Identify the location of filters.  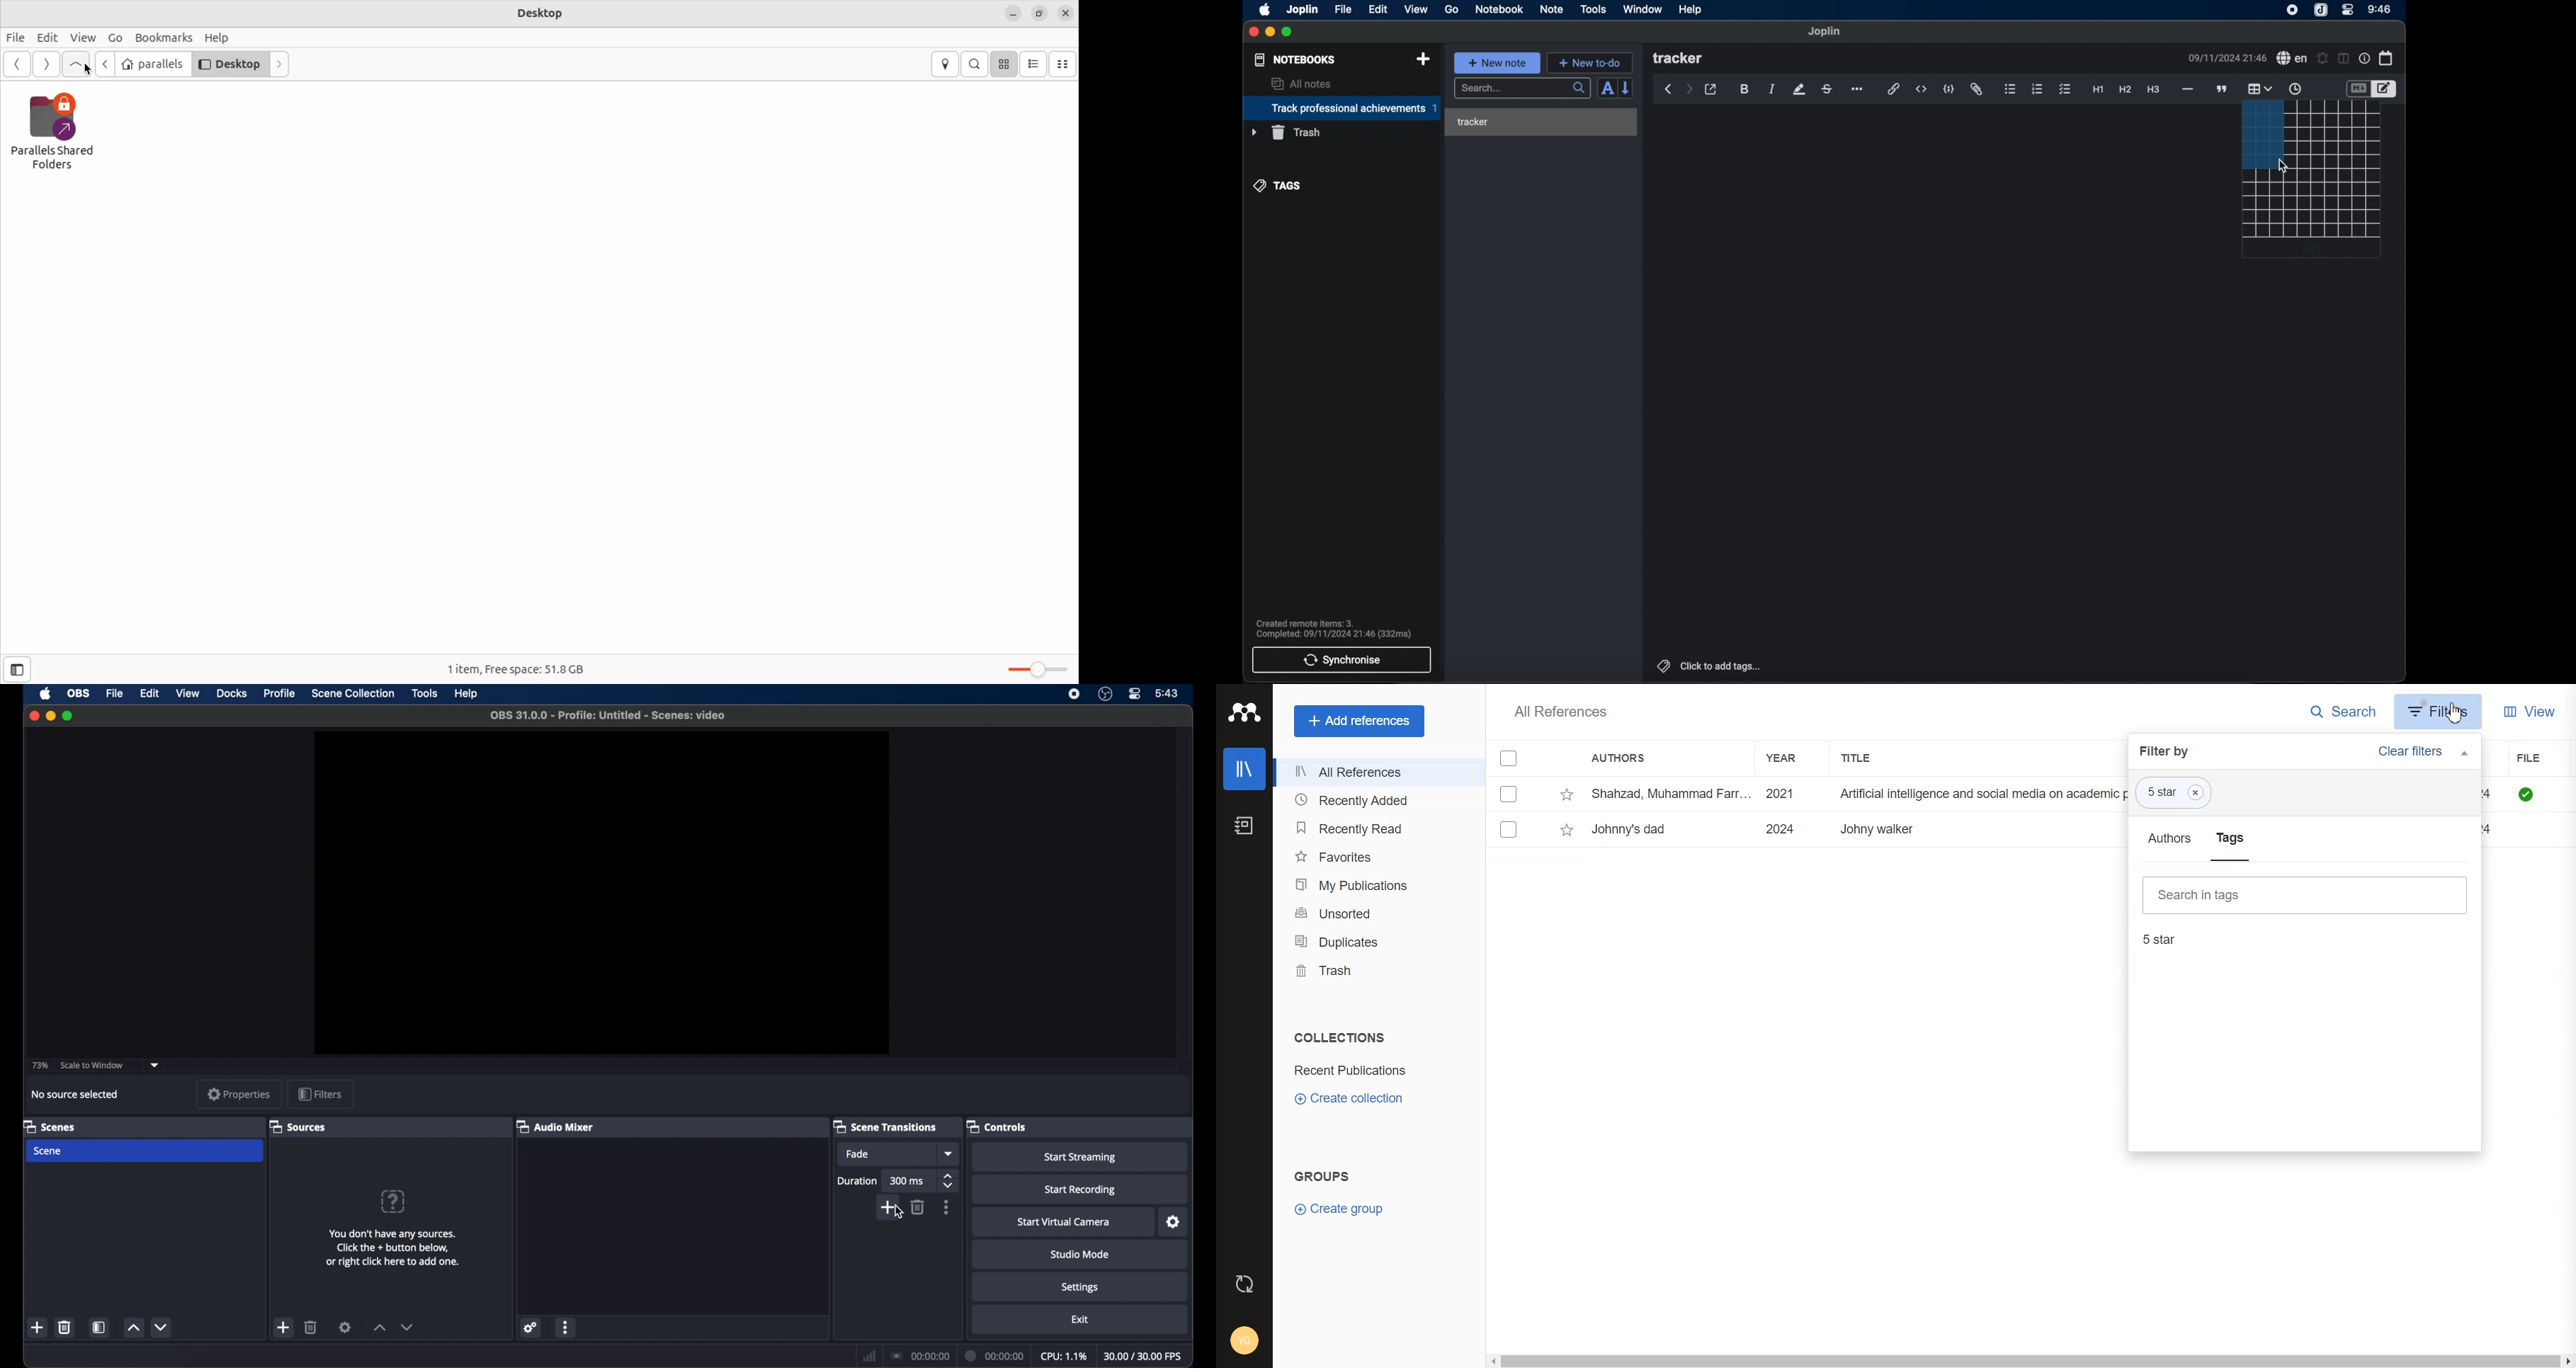
(321, 1094).